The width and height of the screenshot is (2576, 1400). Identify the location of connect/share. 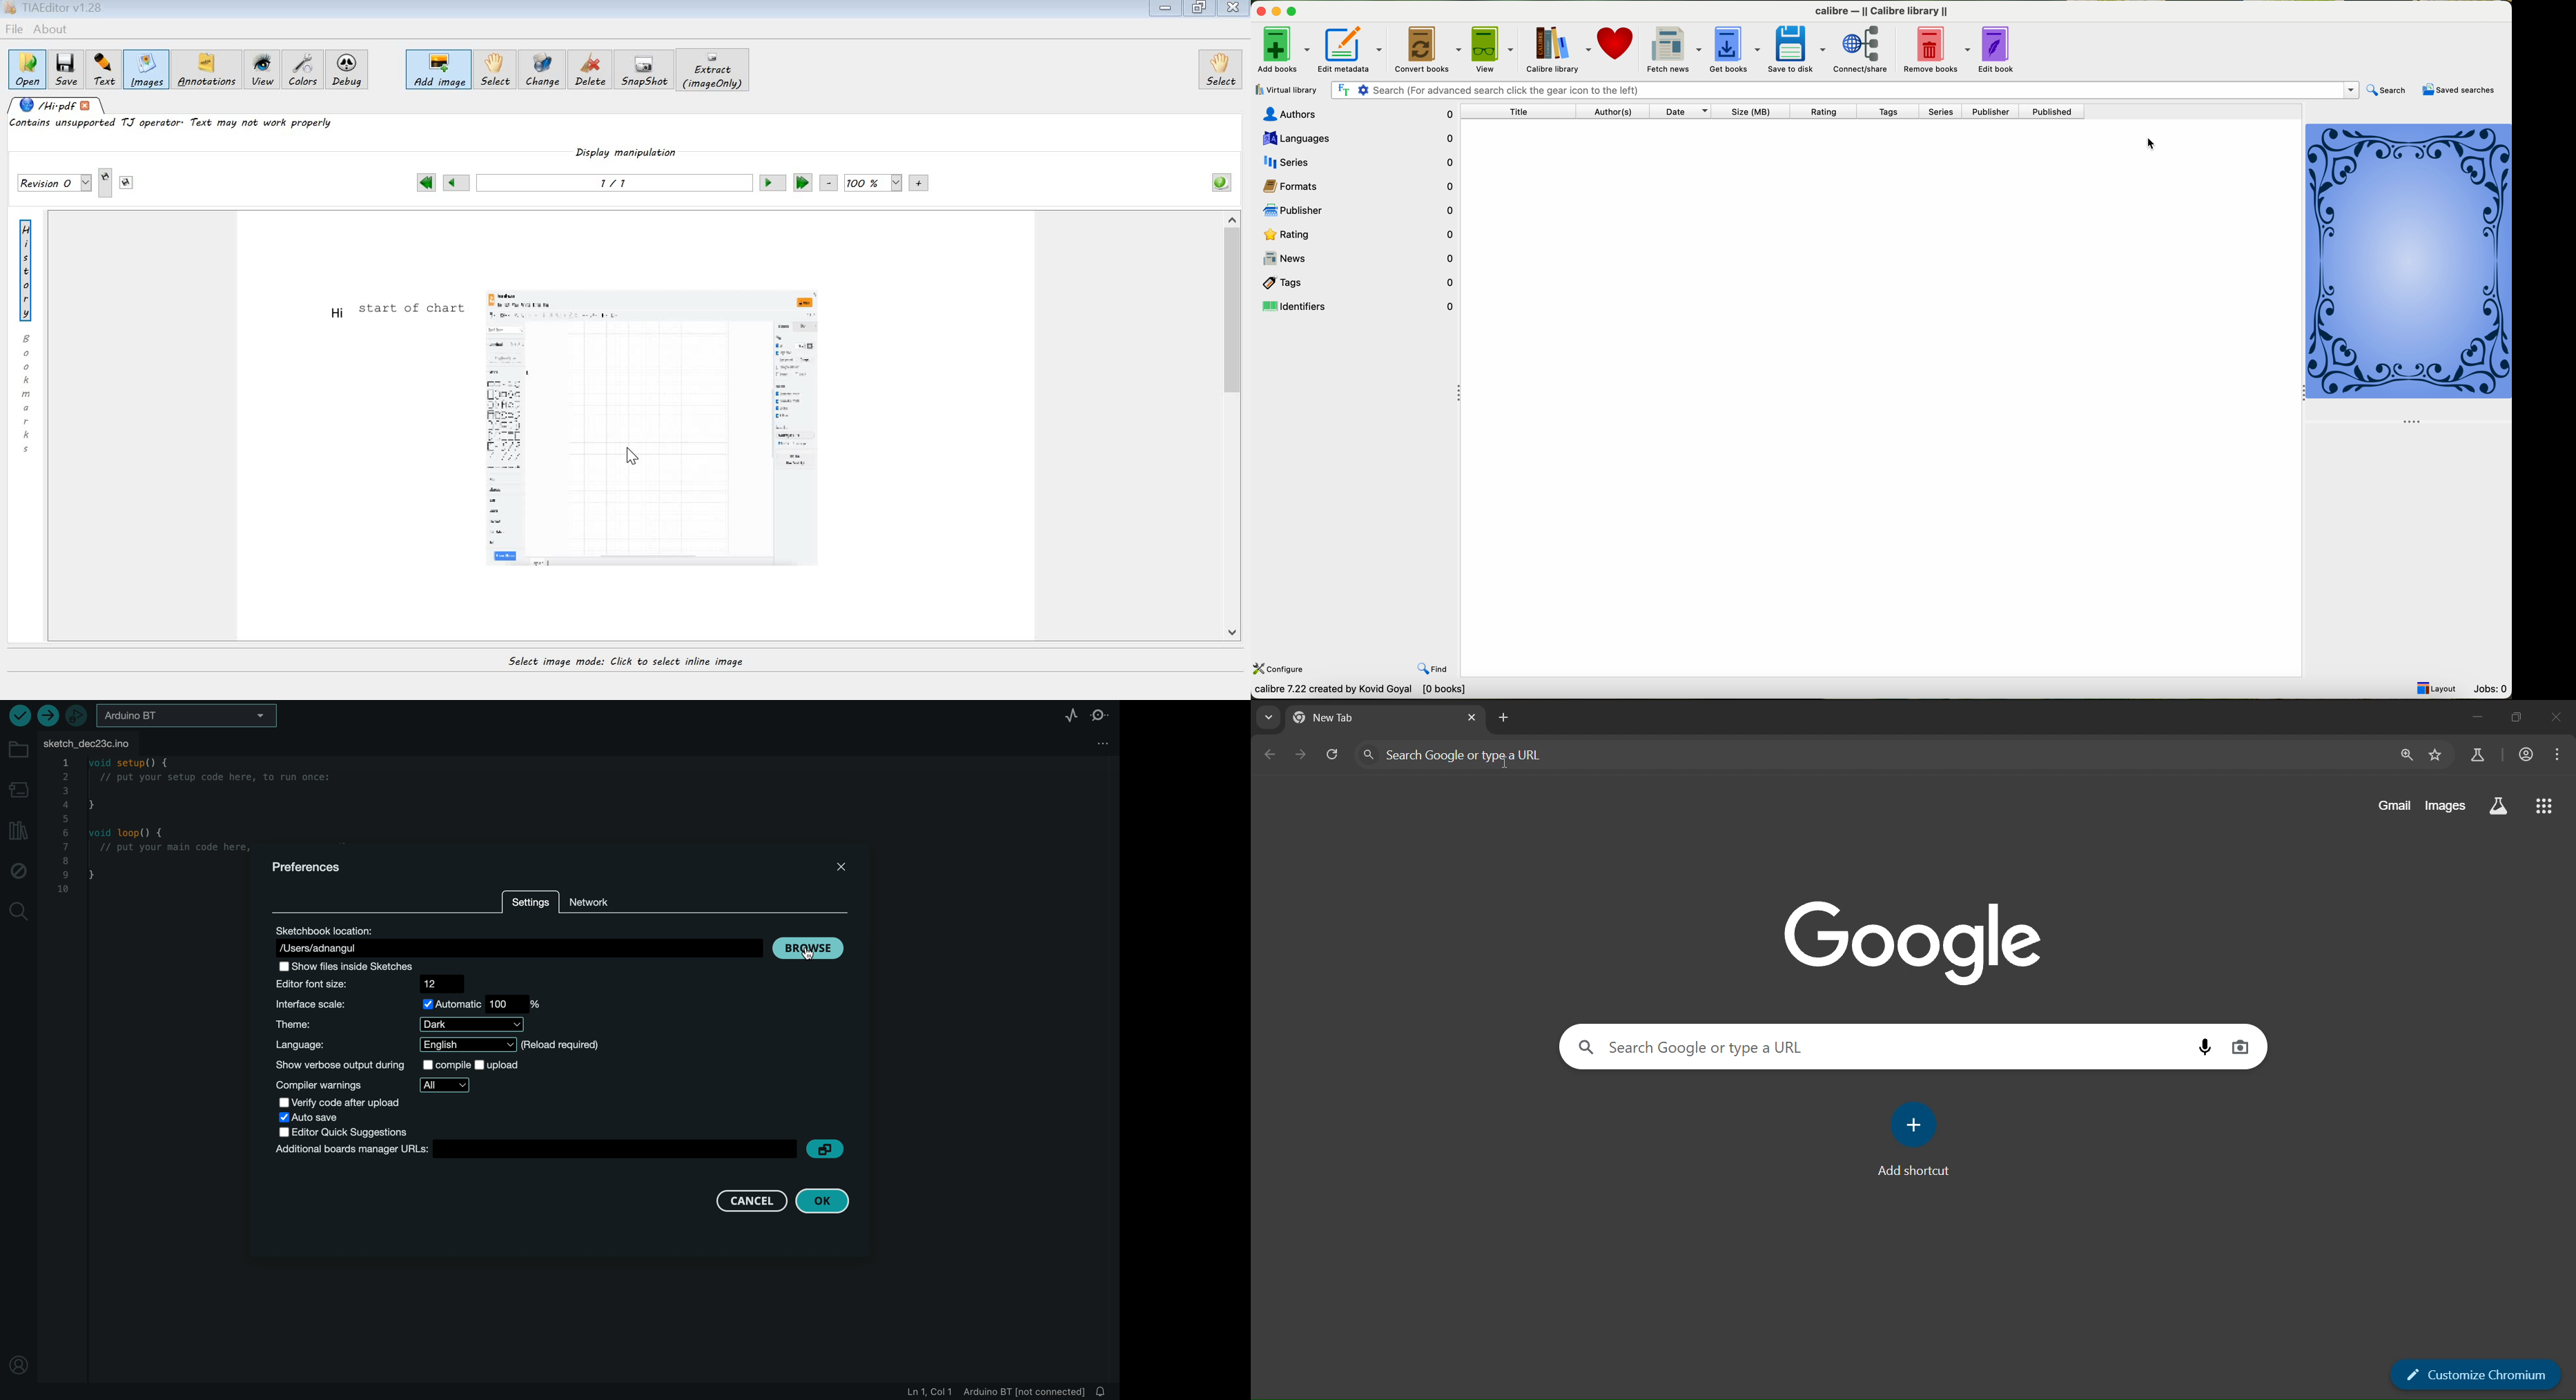
(1865, 50).